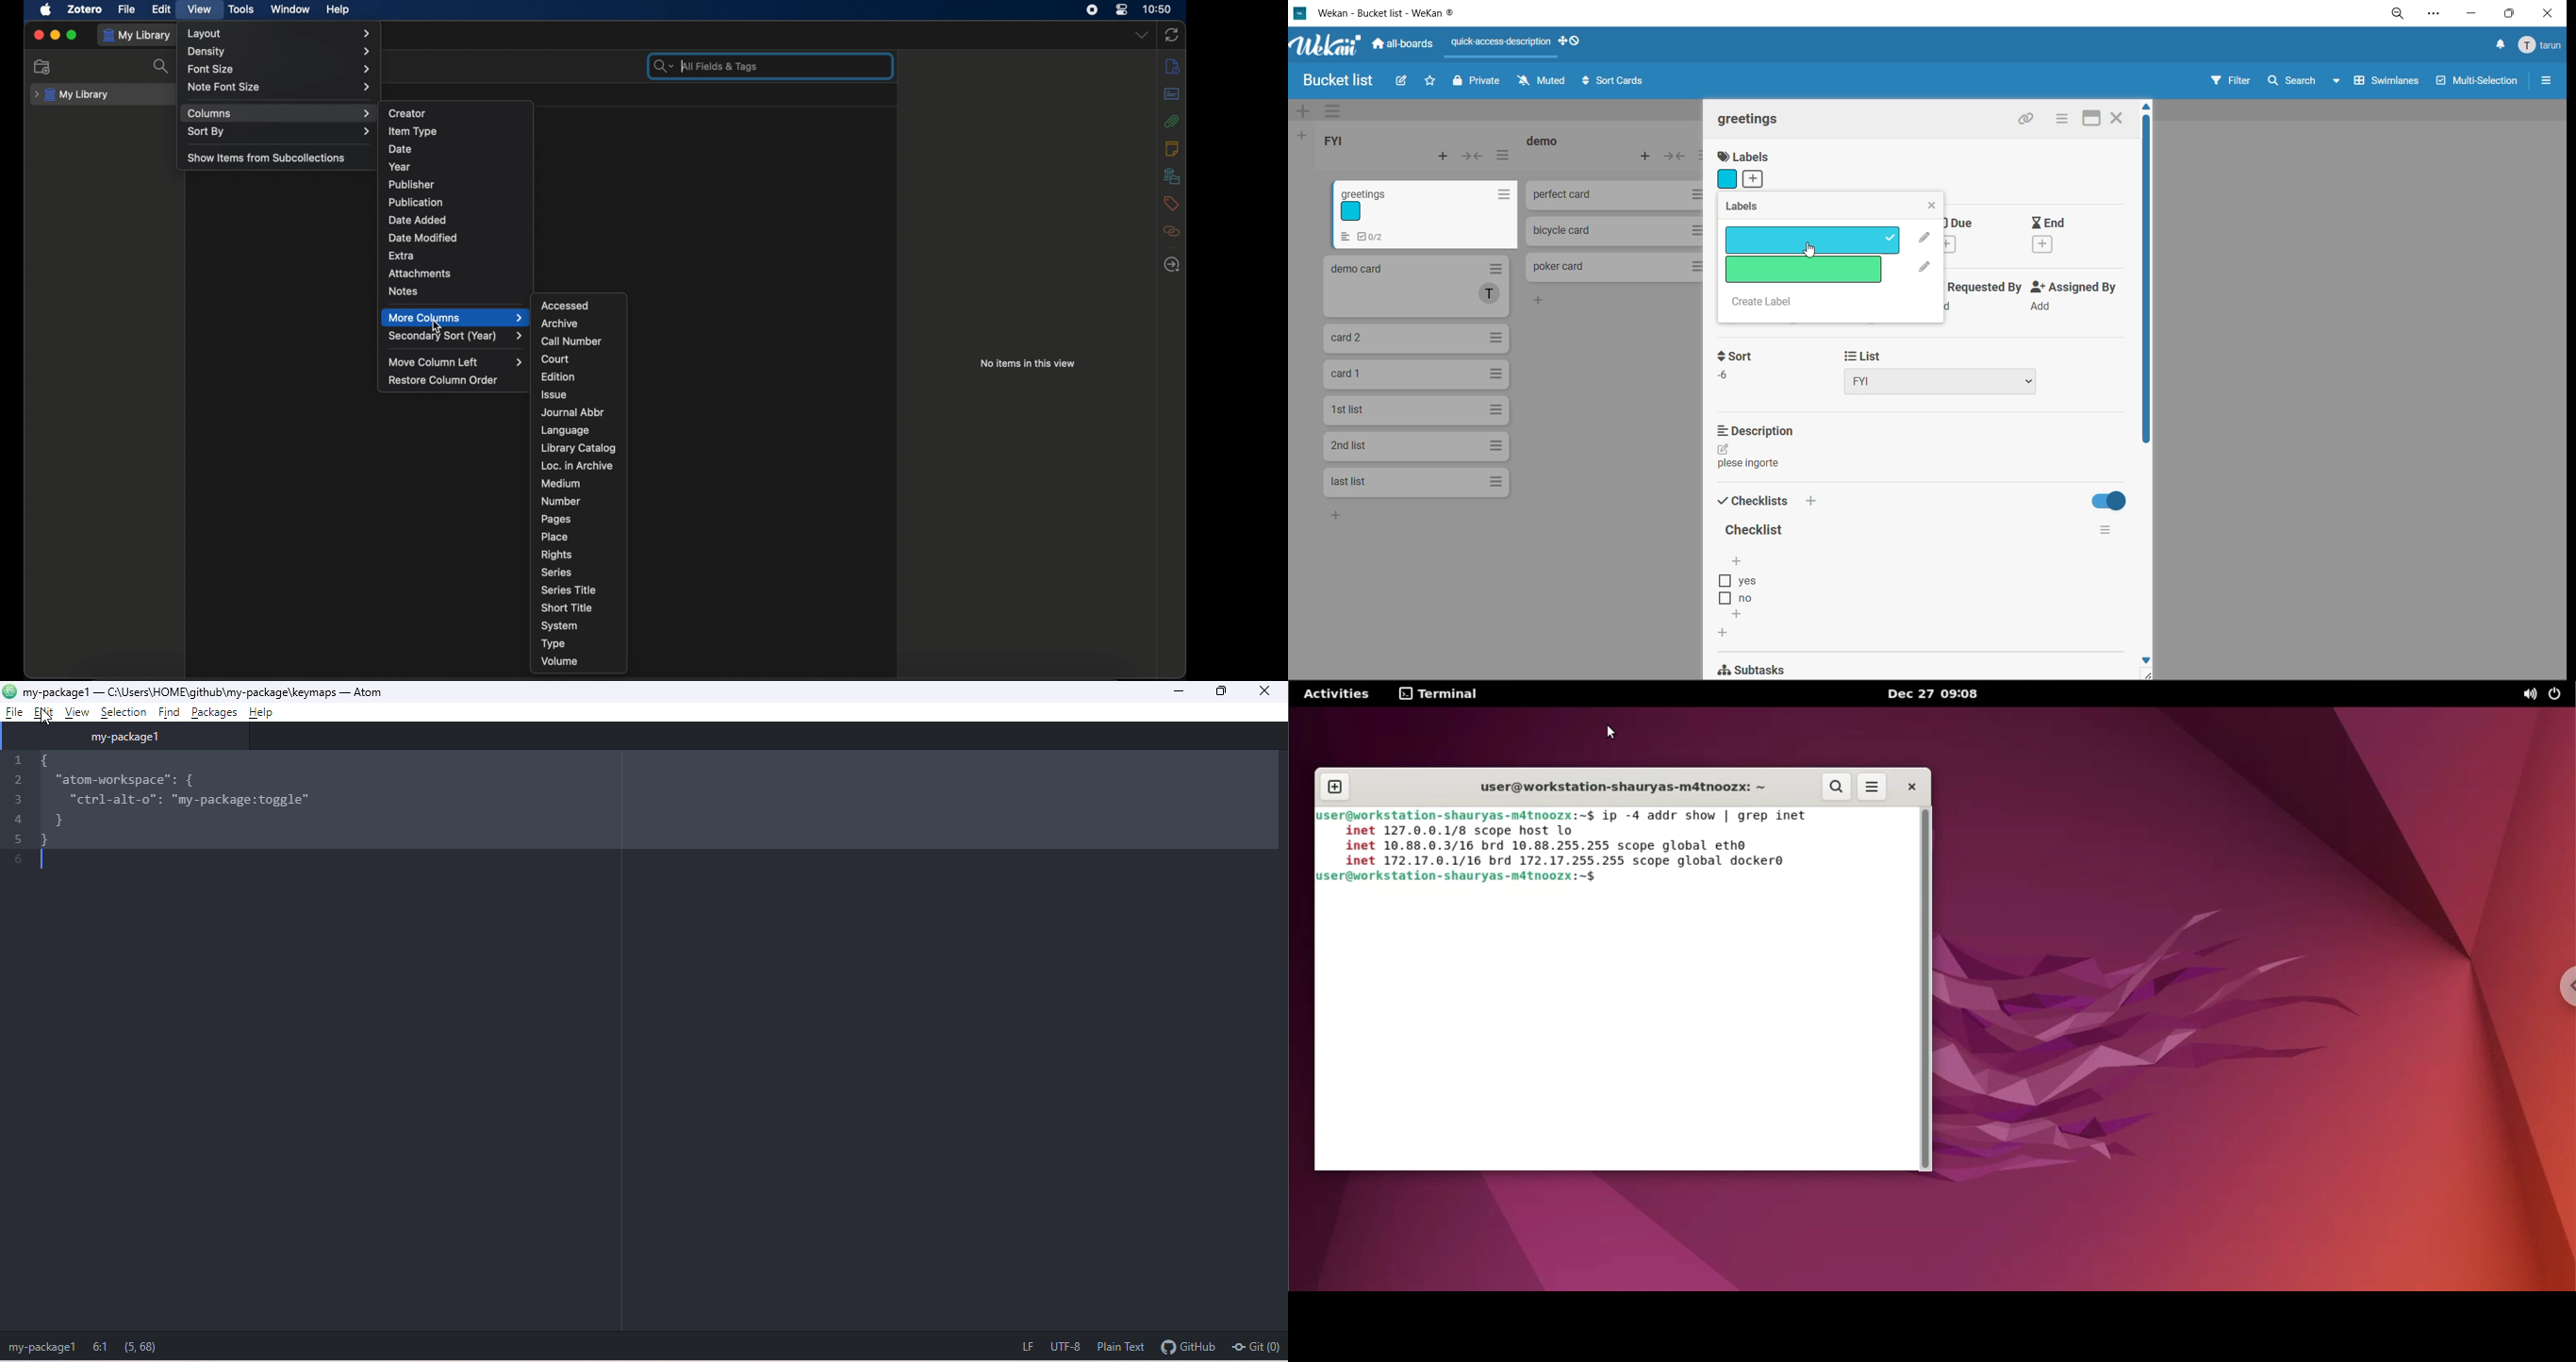 Image resolution: width=2576 pixels, height=1372 pixels. I want to click on Dec 27 09:08, so click(1938, 694).